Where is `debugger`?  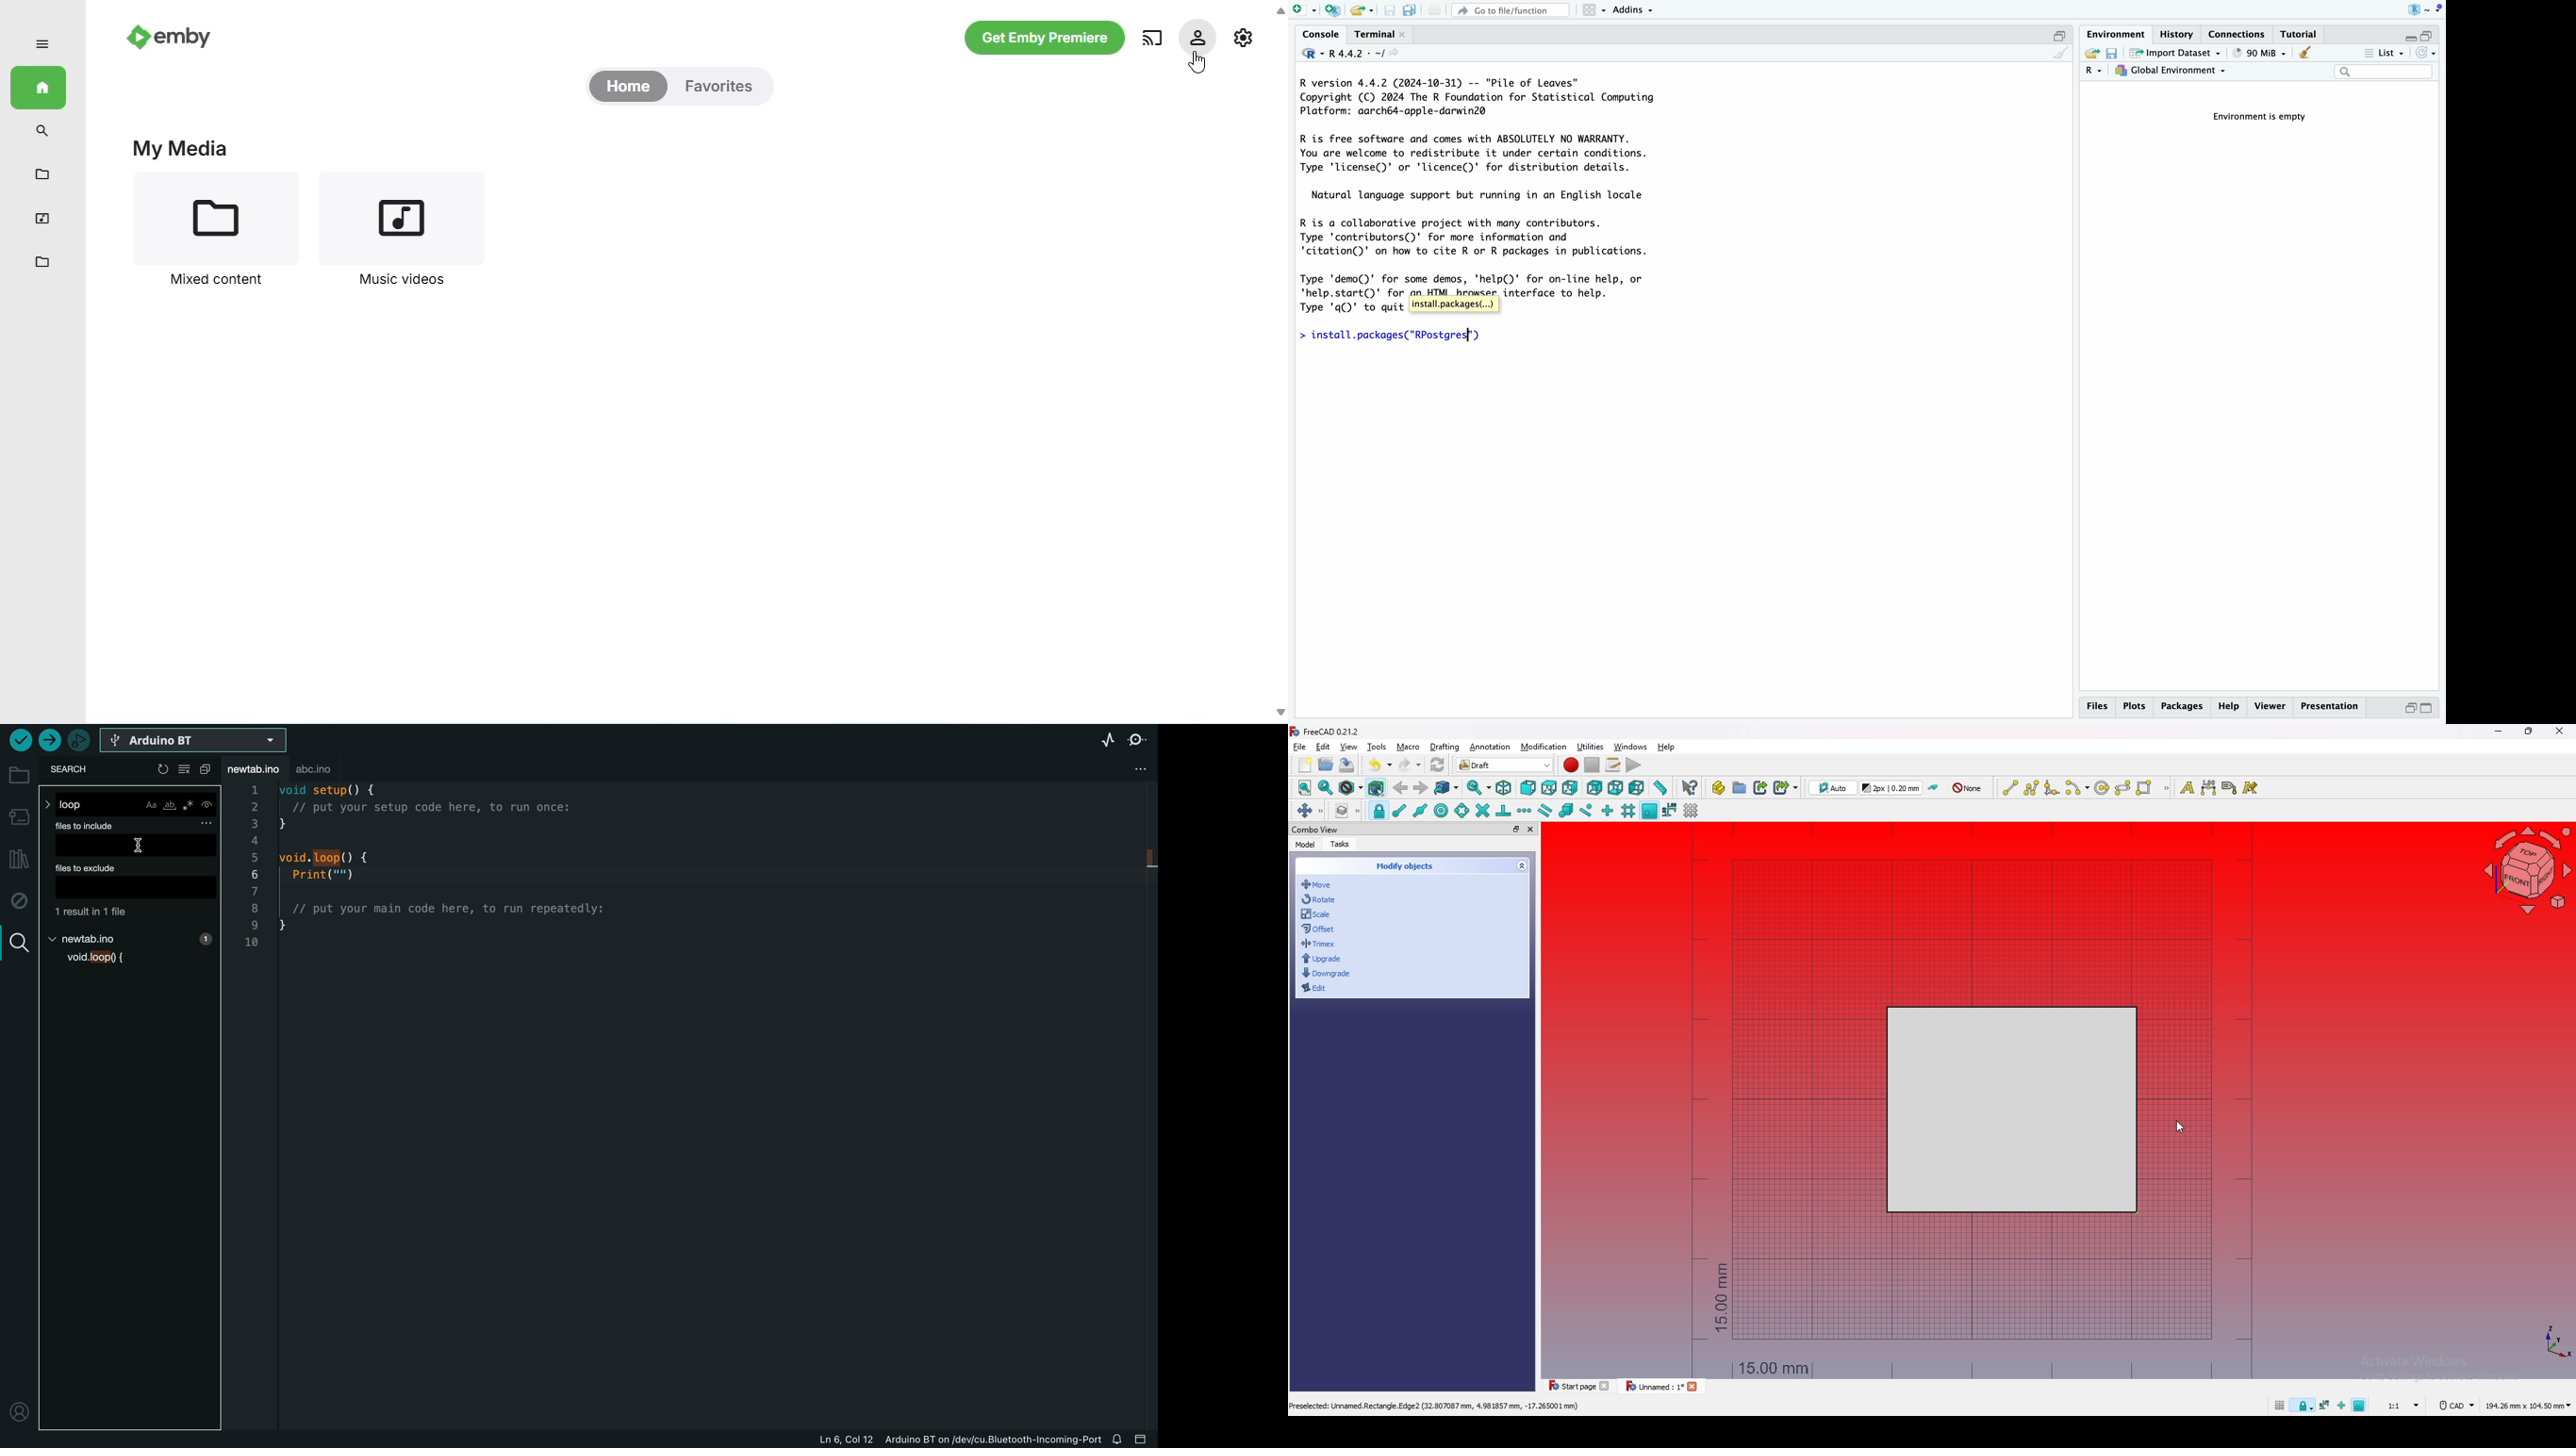
debugger is located at coordinates (80, 742).